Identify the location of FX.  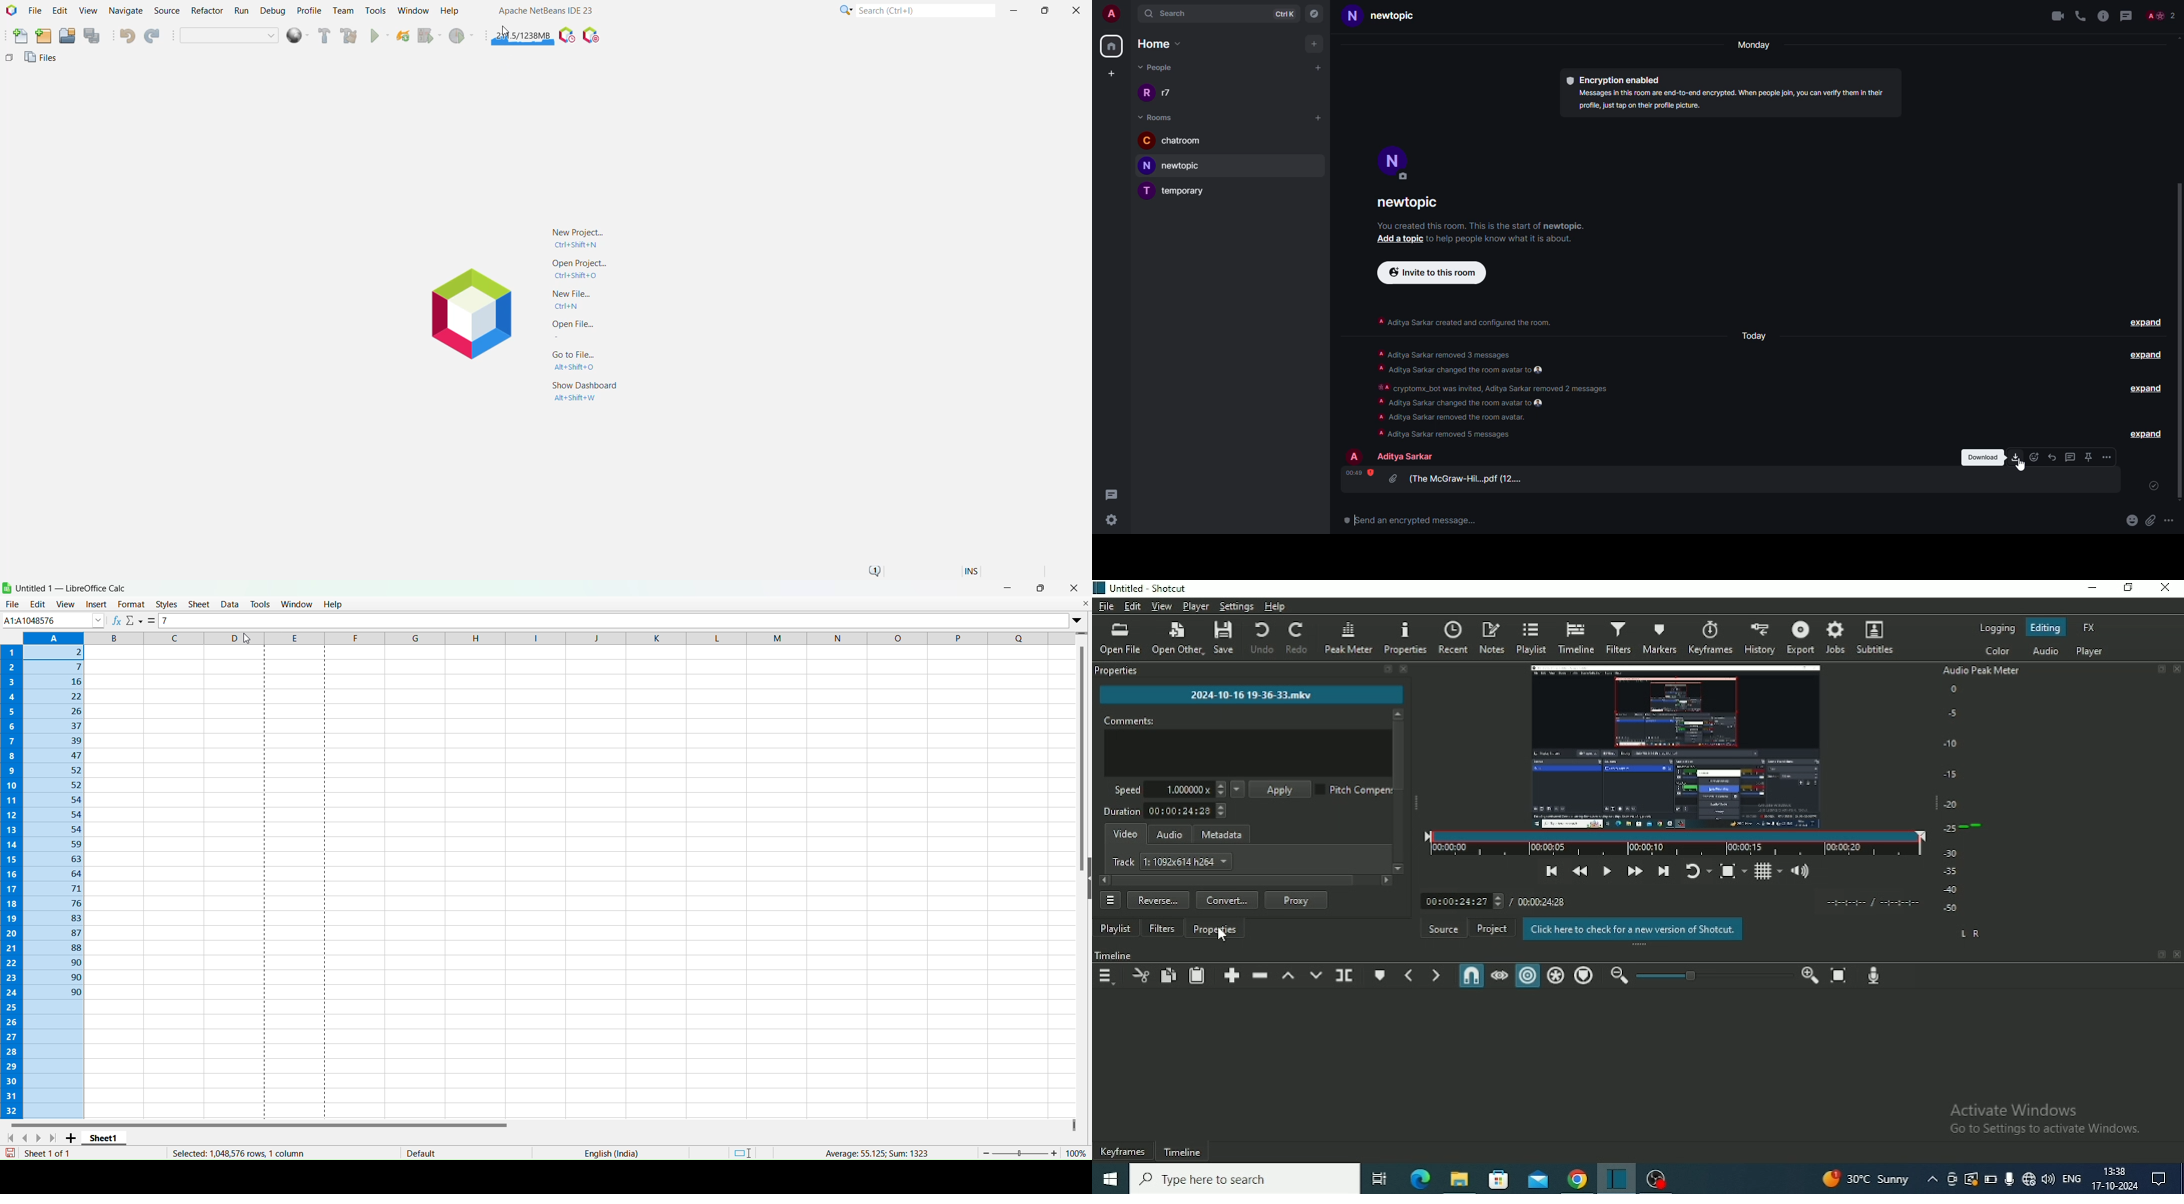
(2089, 627).